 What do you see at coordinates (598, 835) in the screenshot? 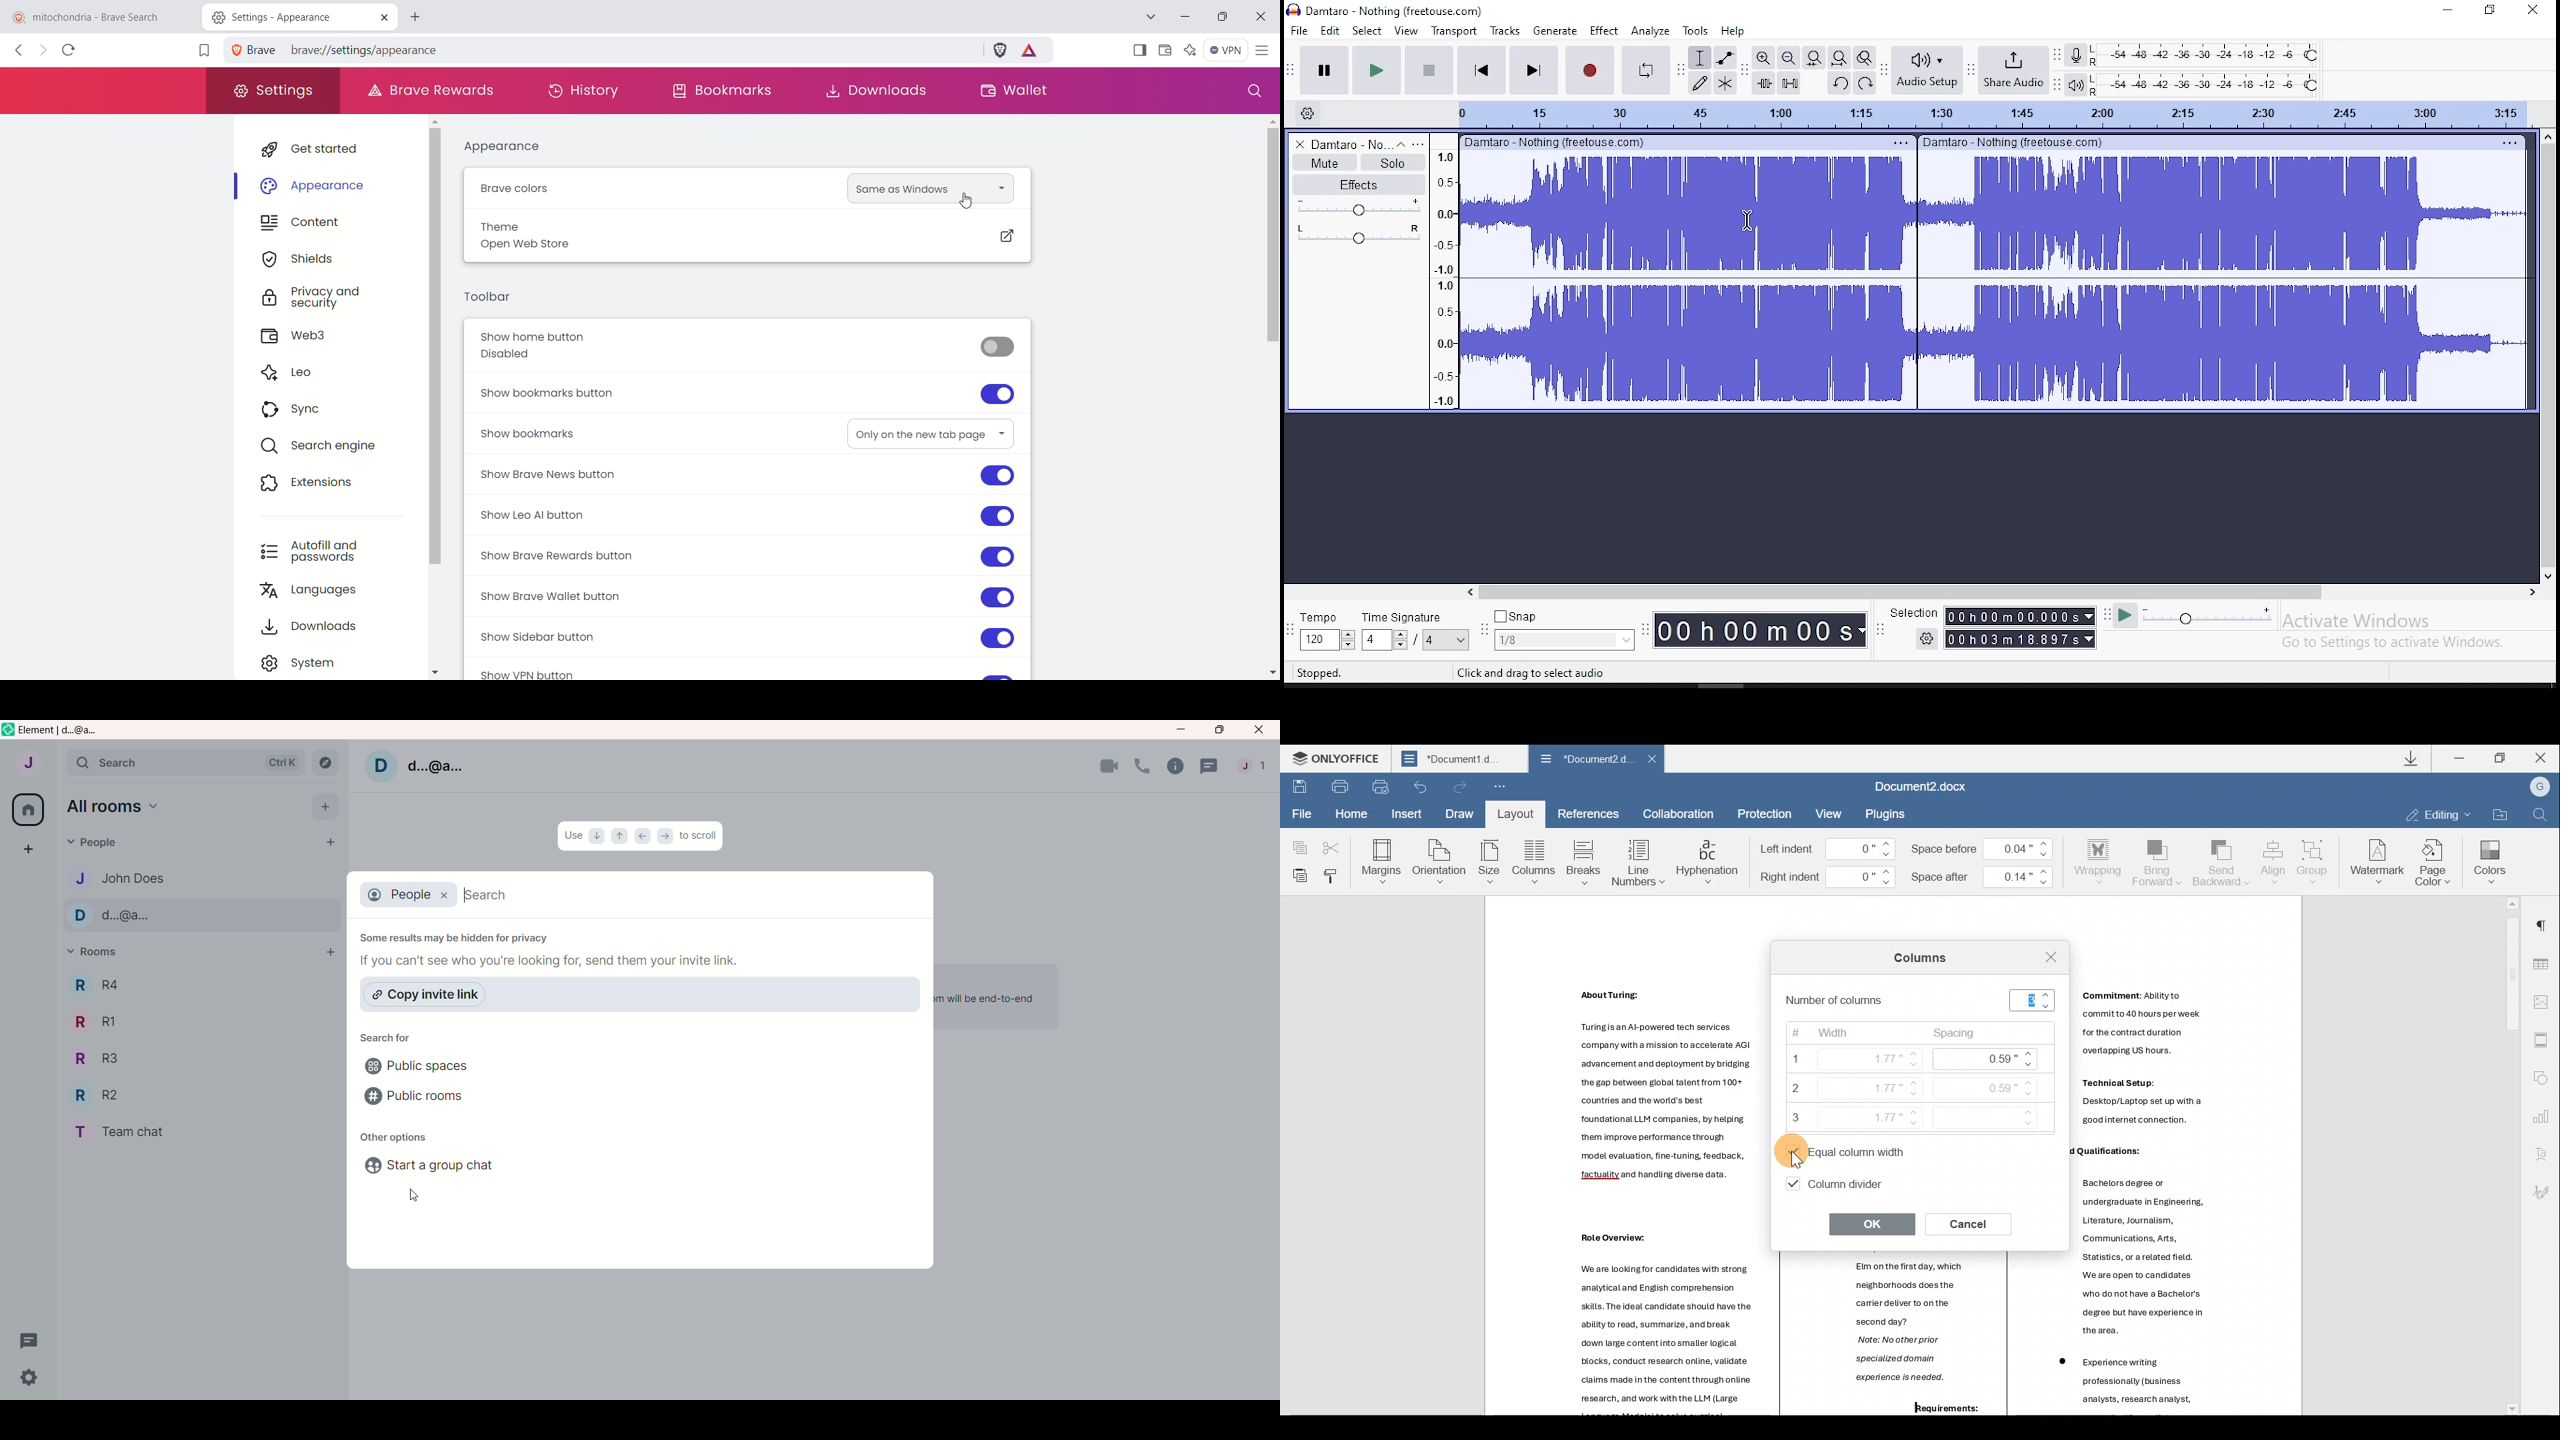
I see `down arrow icon` at bounding box center [598, 835].